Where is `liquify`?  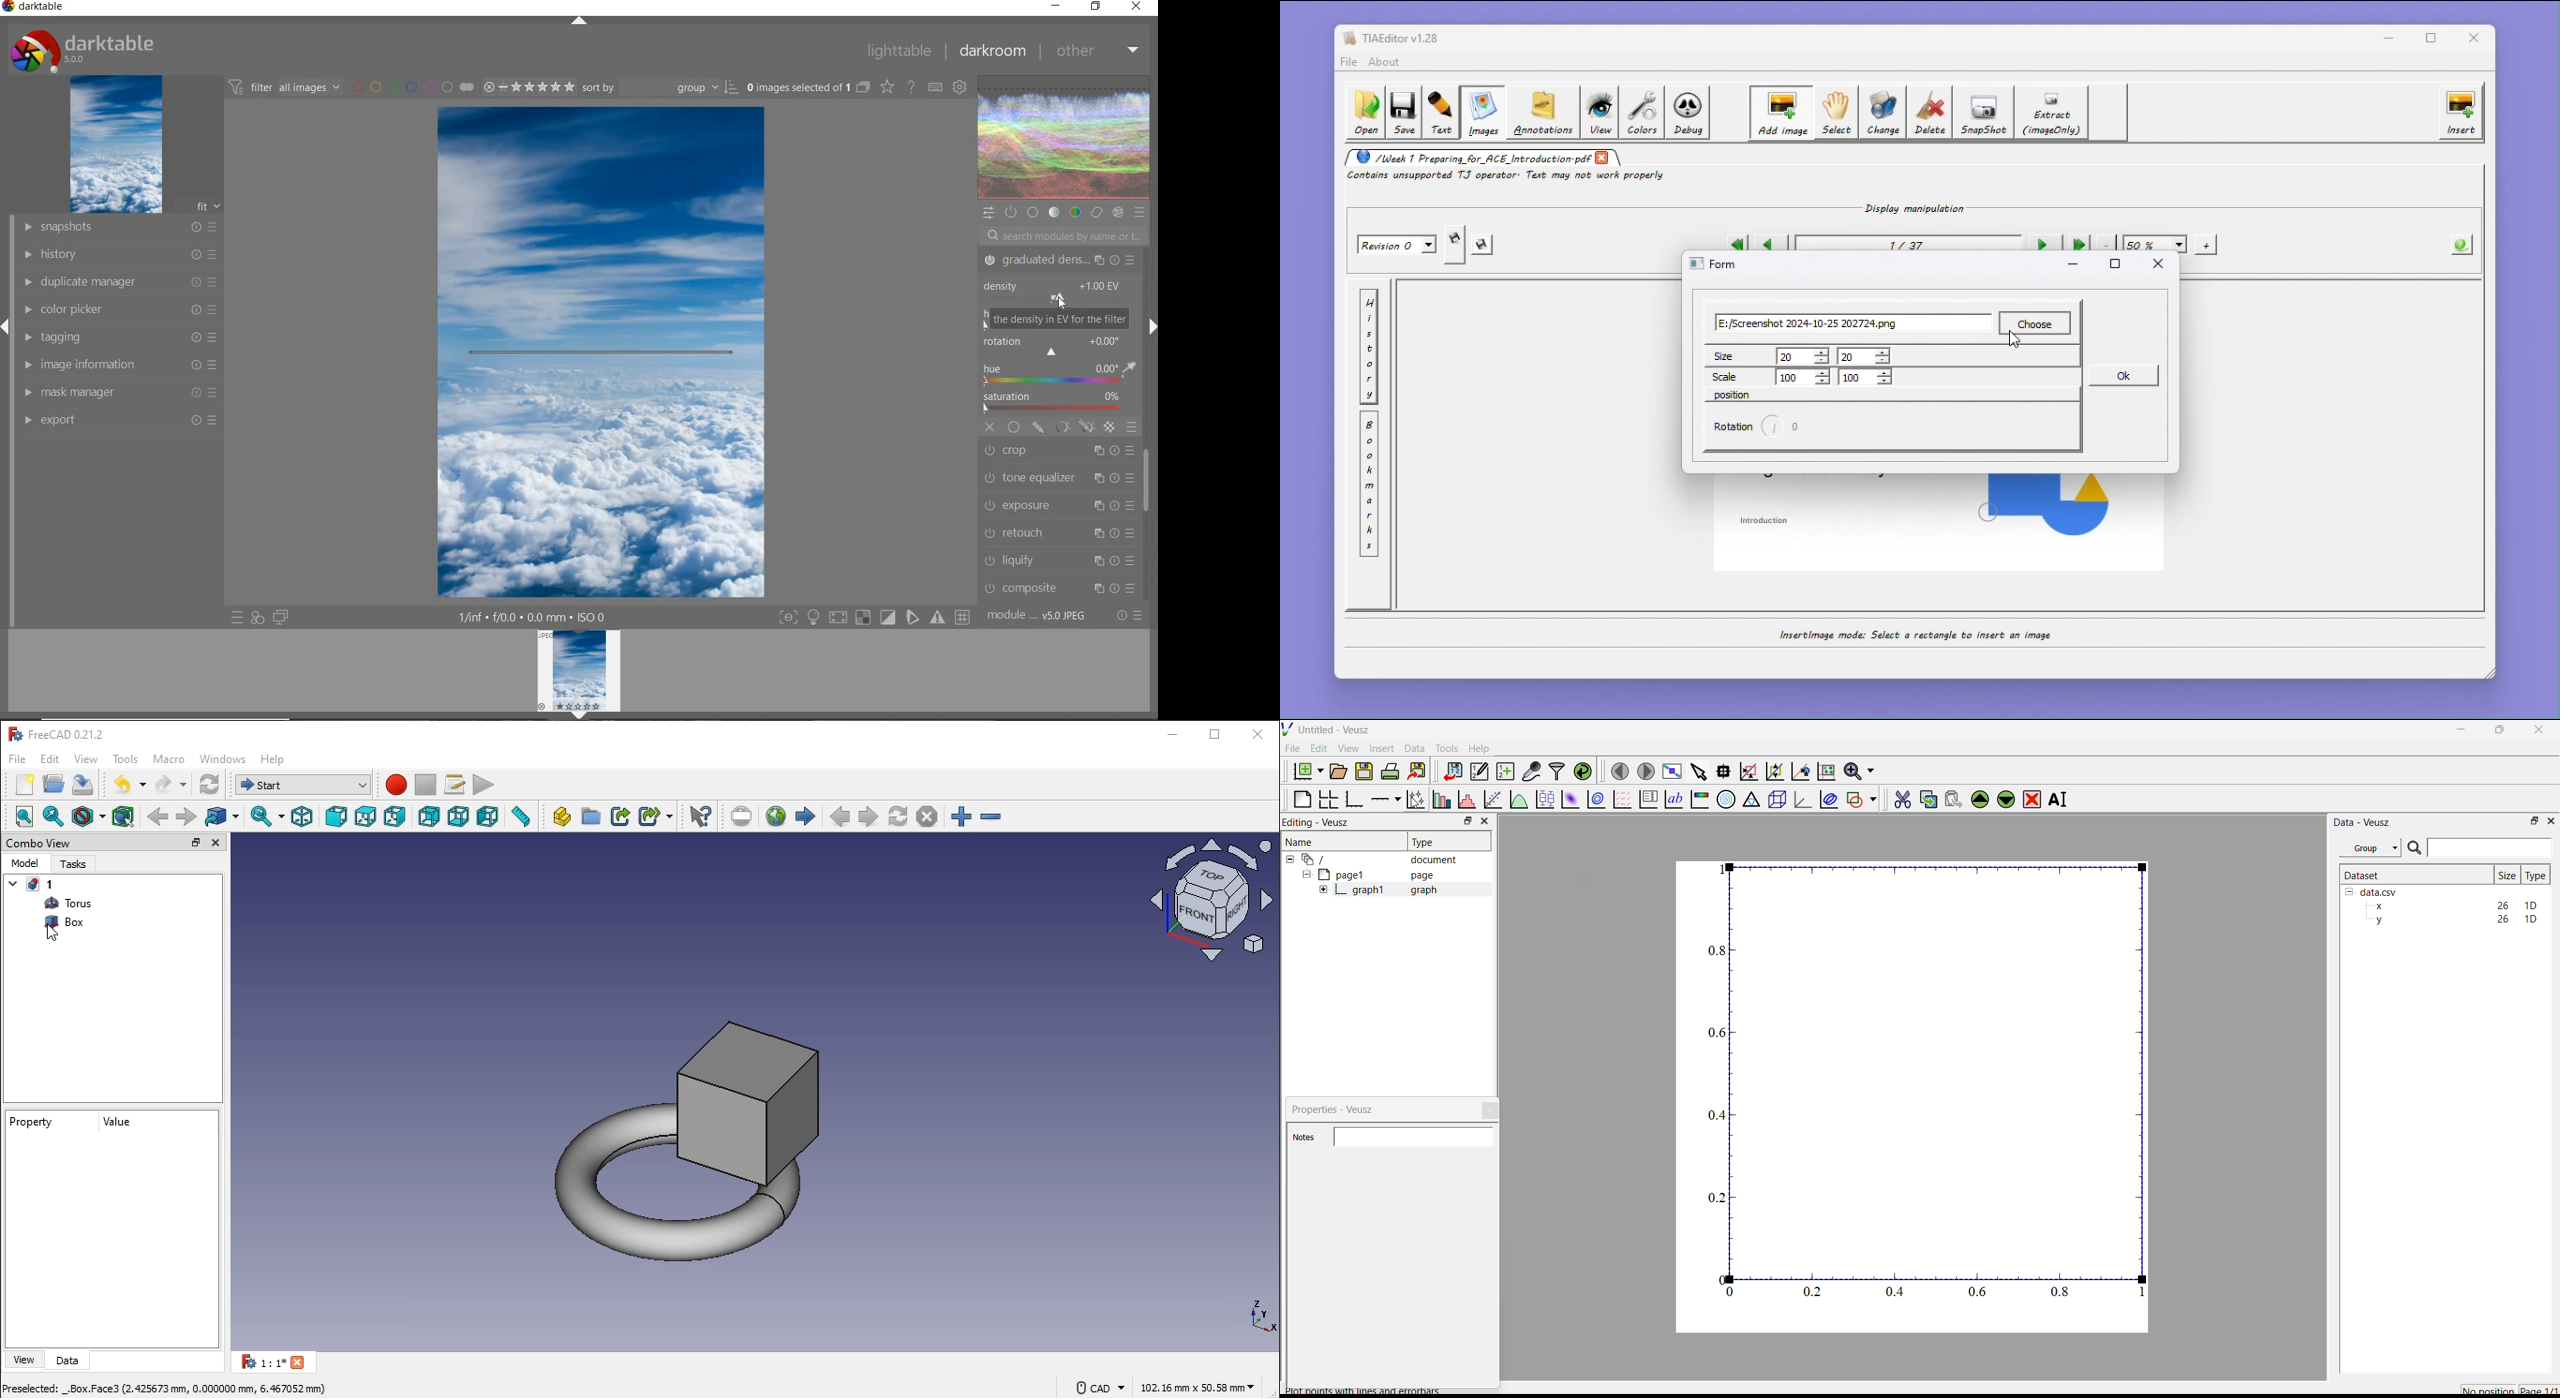 liquify is located at coordinates (1063, 559).